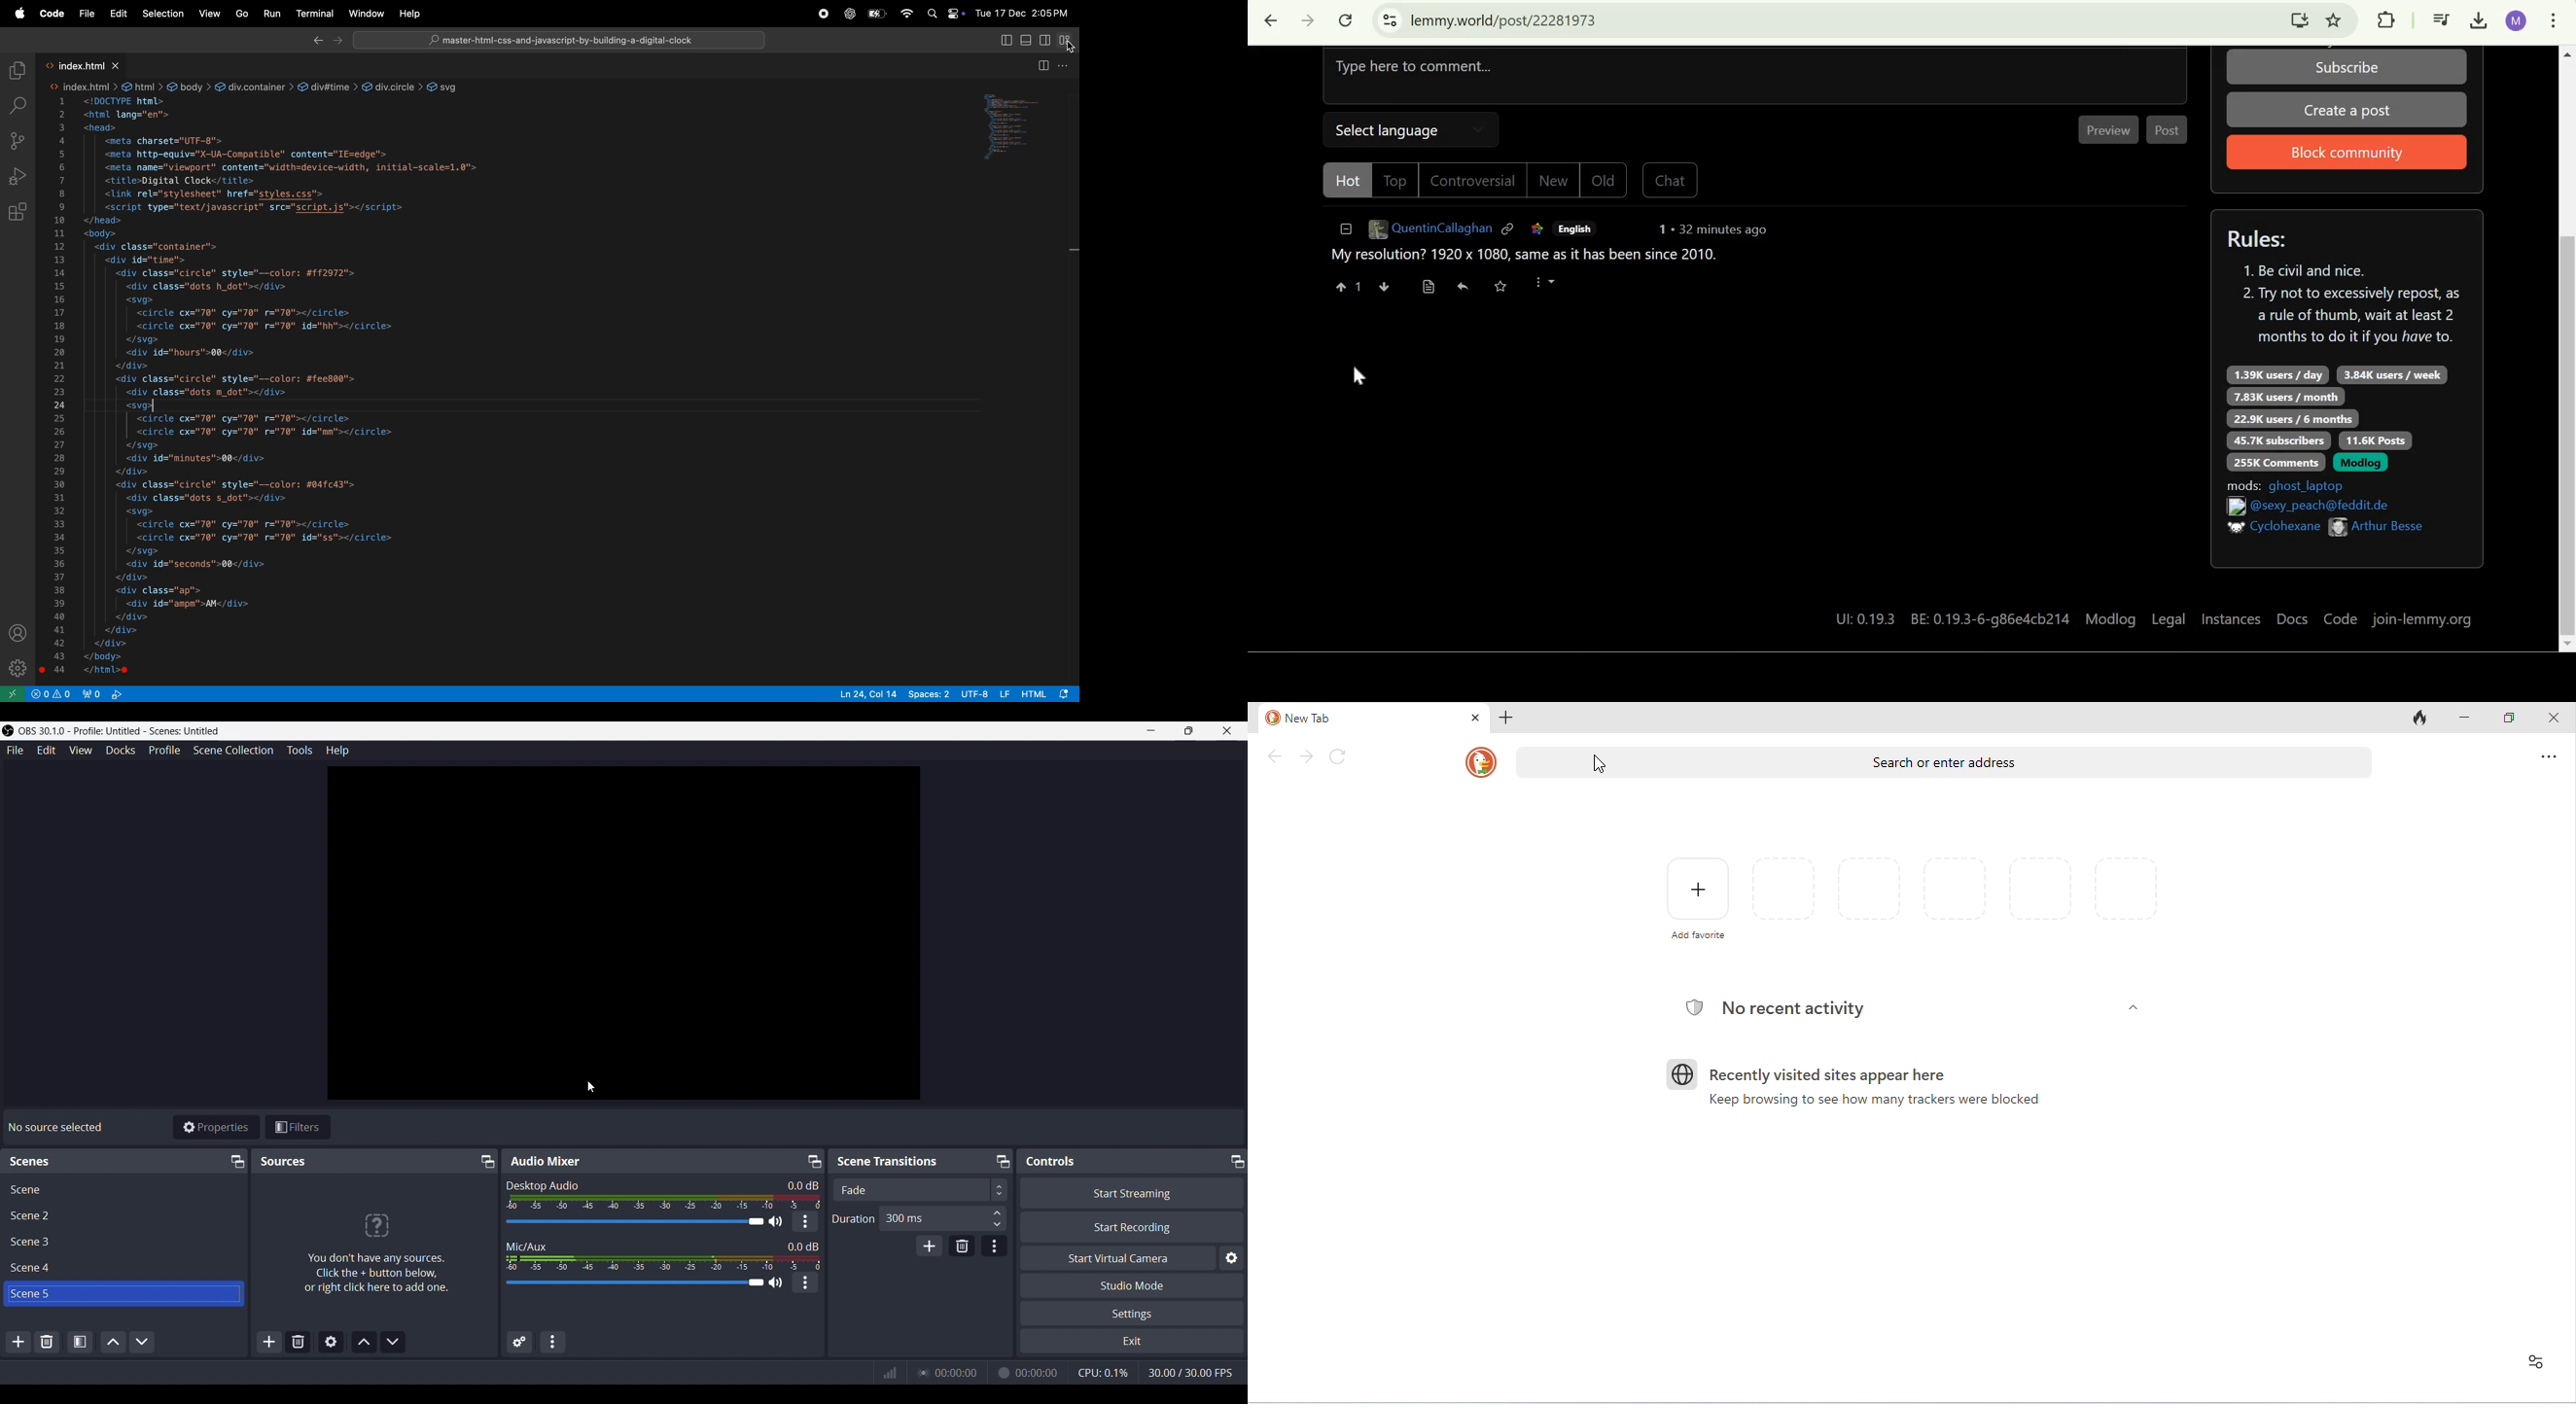 This screenshot has width=2576, height=1428. I want to click on 00:00:00, so click(956, 1372).